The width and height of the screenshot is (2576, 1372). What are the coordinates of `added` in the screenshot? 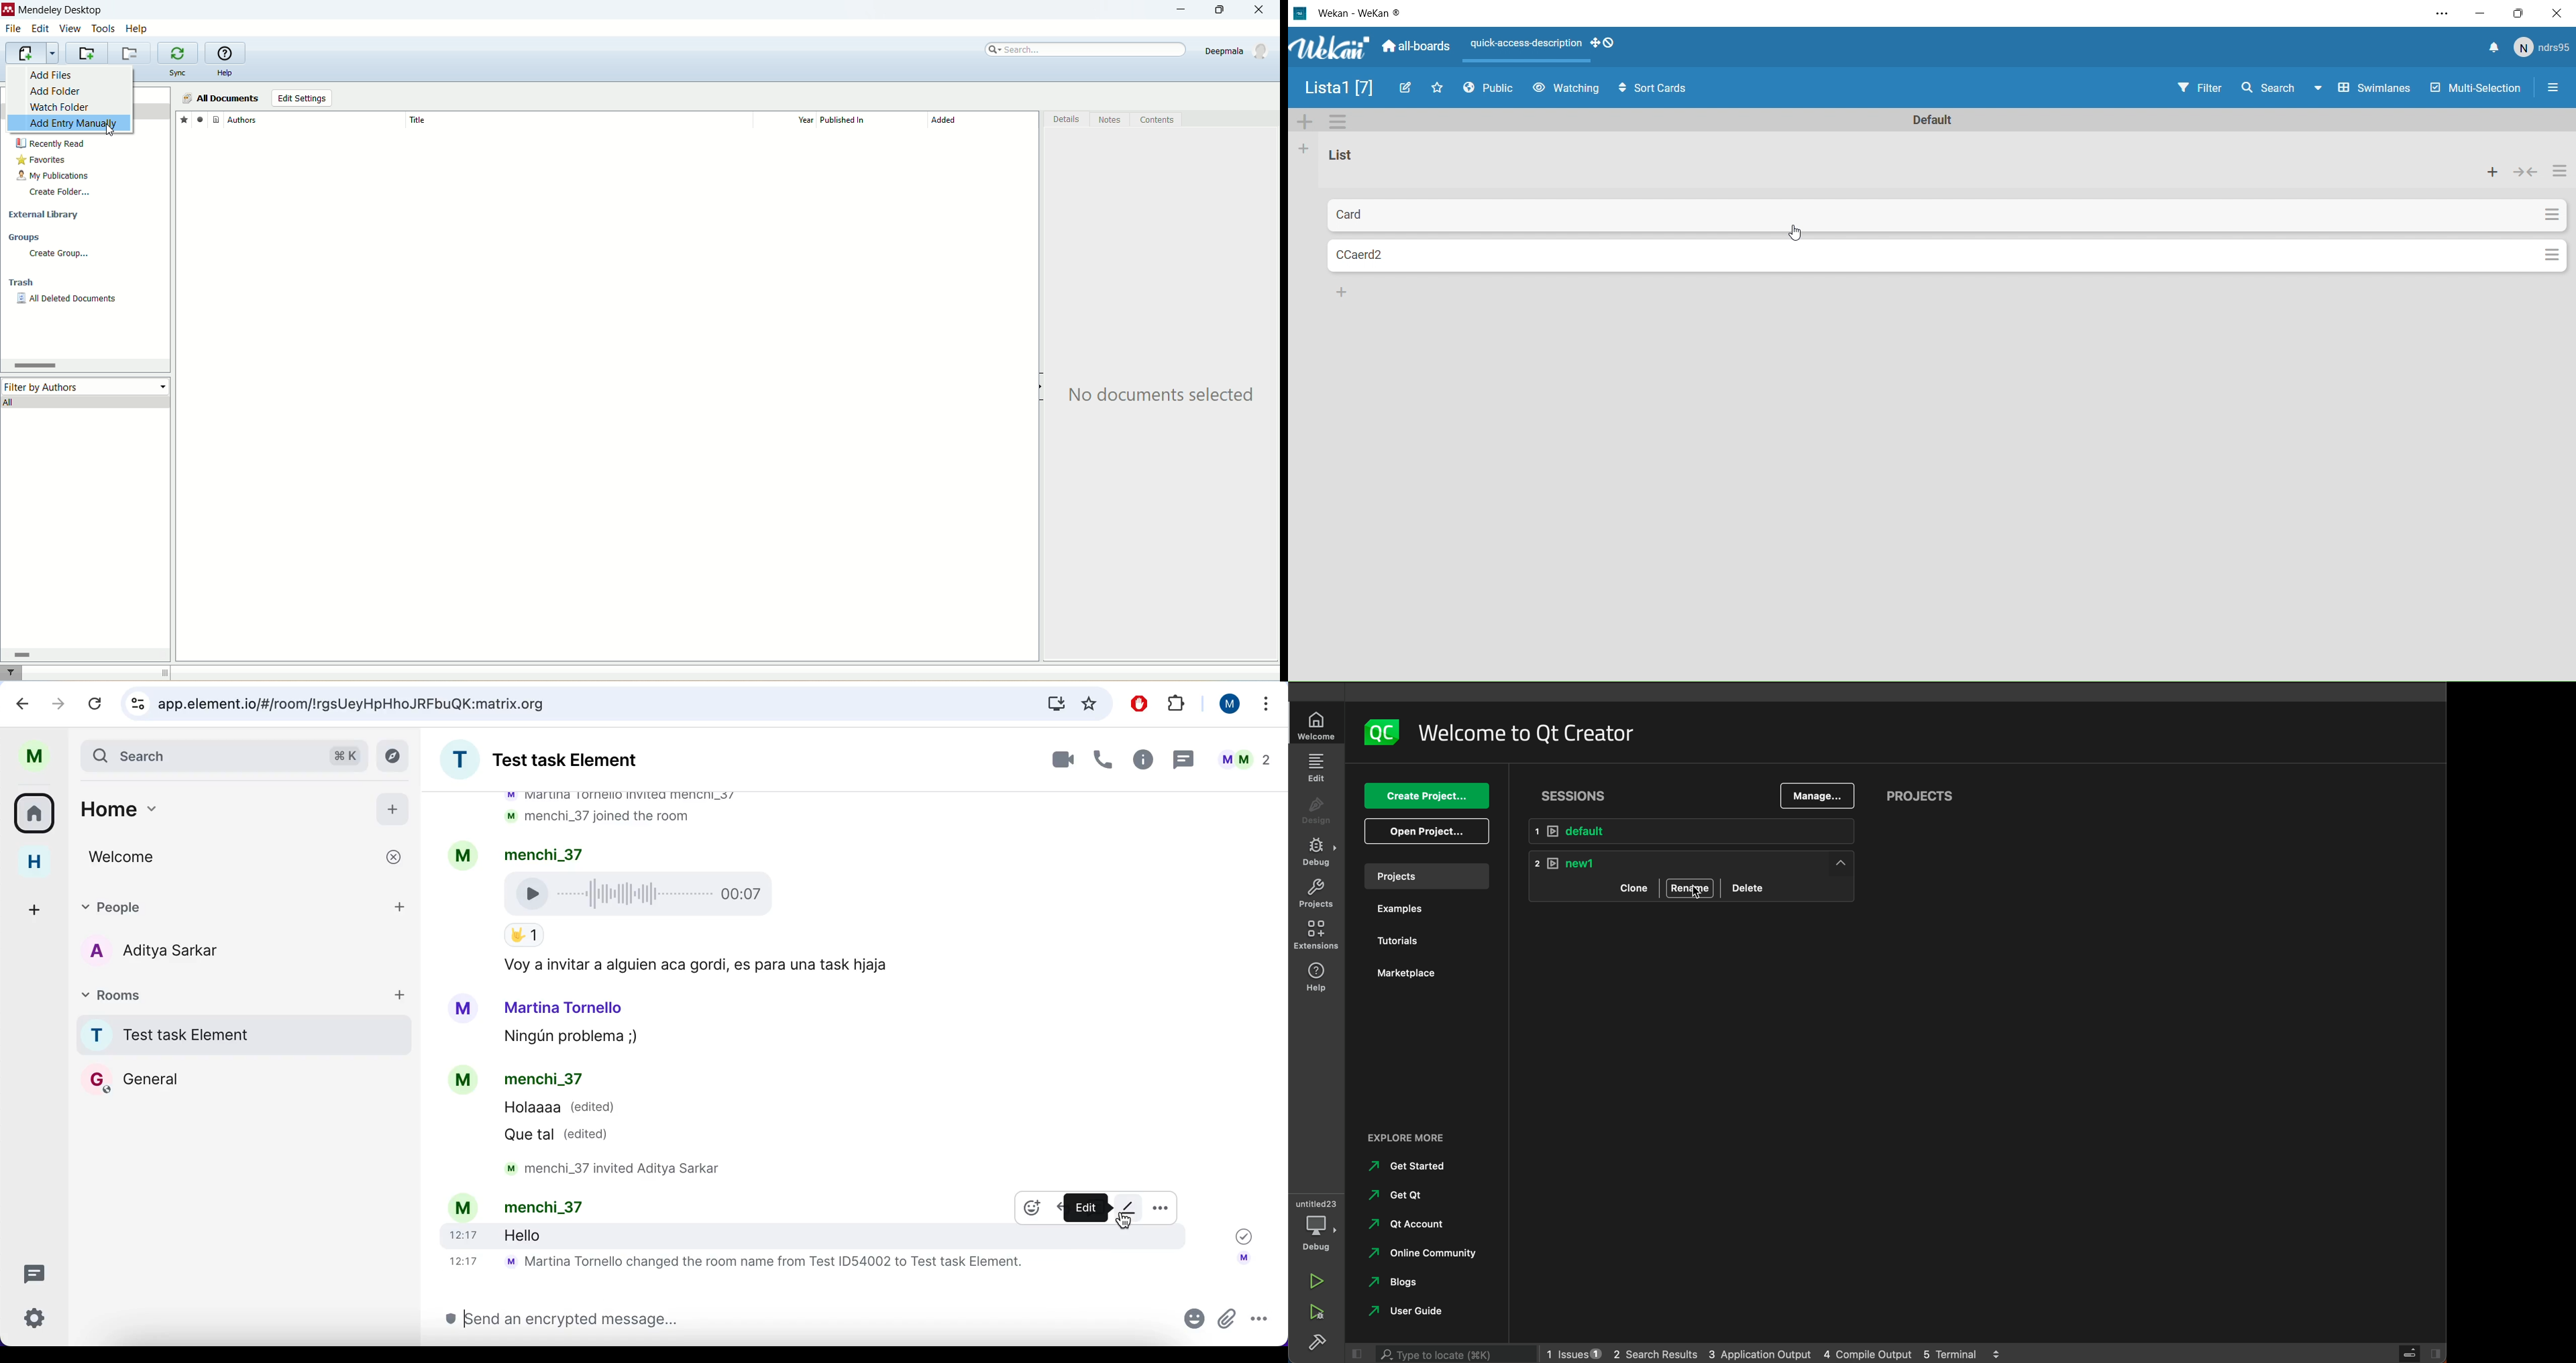 It's located at (984, 123).